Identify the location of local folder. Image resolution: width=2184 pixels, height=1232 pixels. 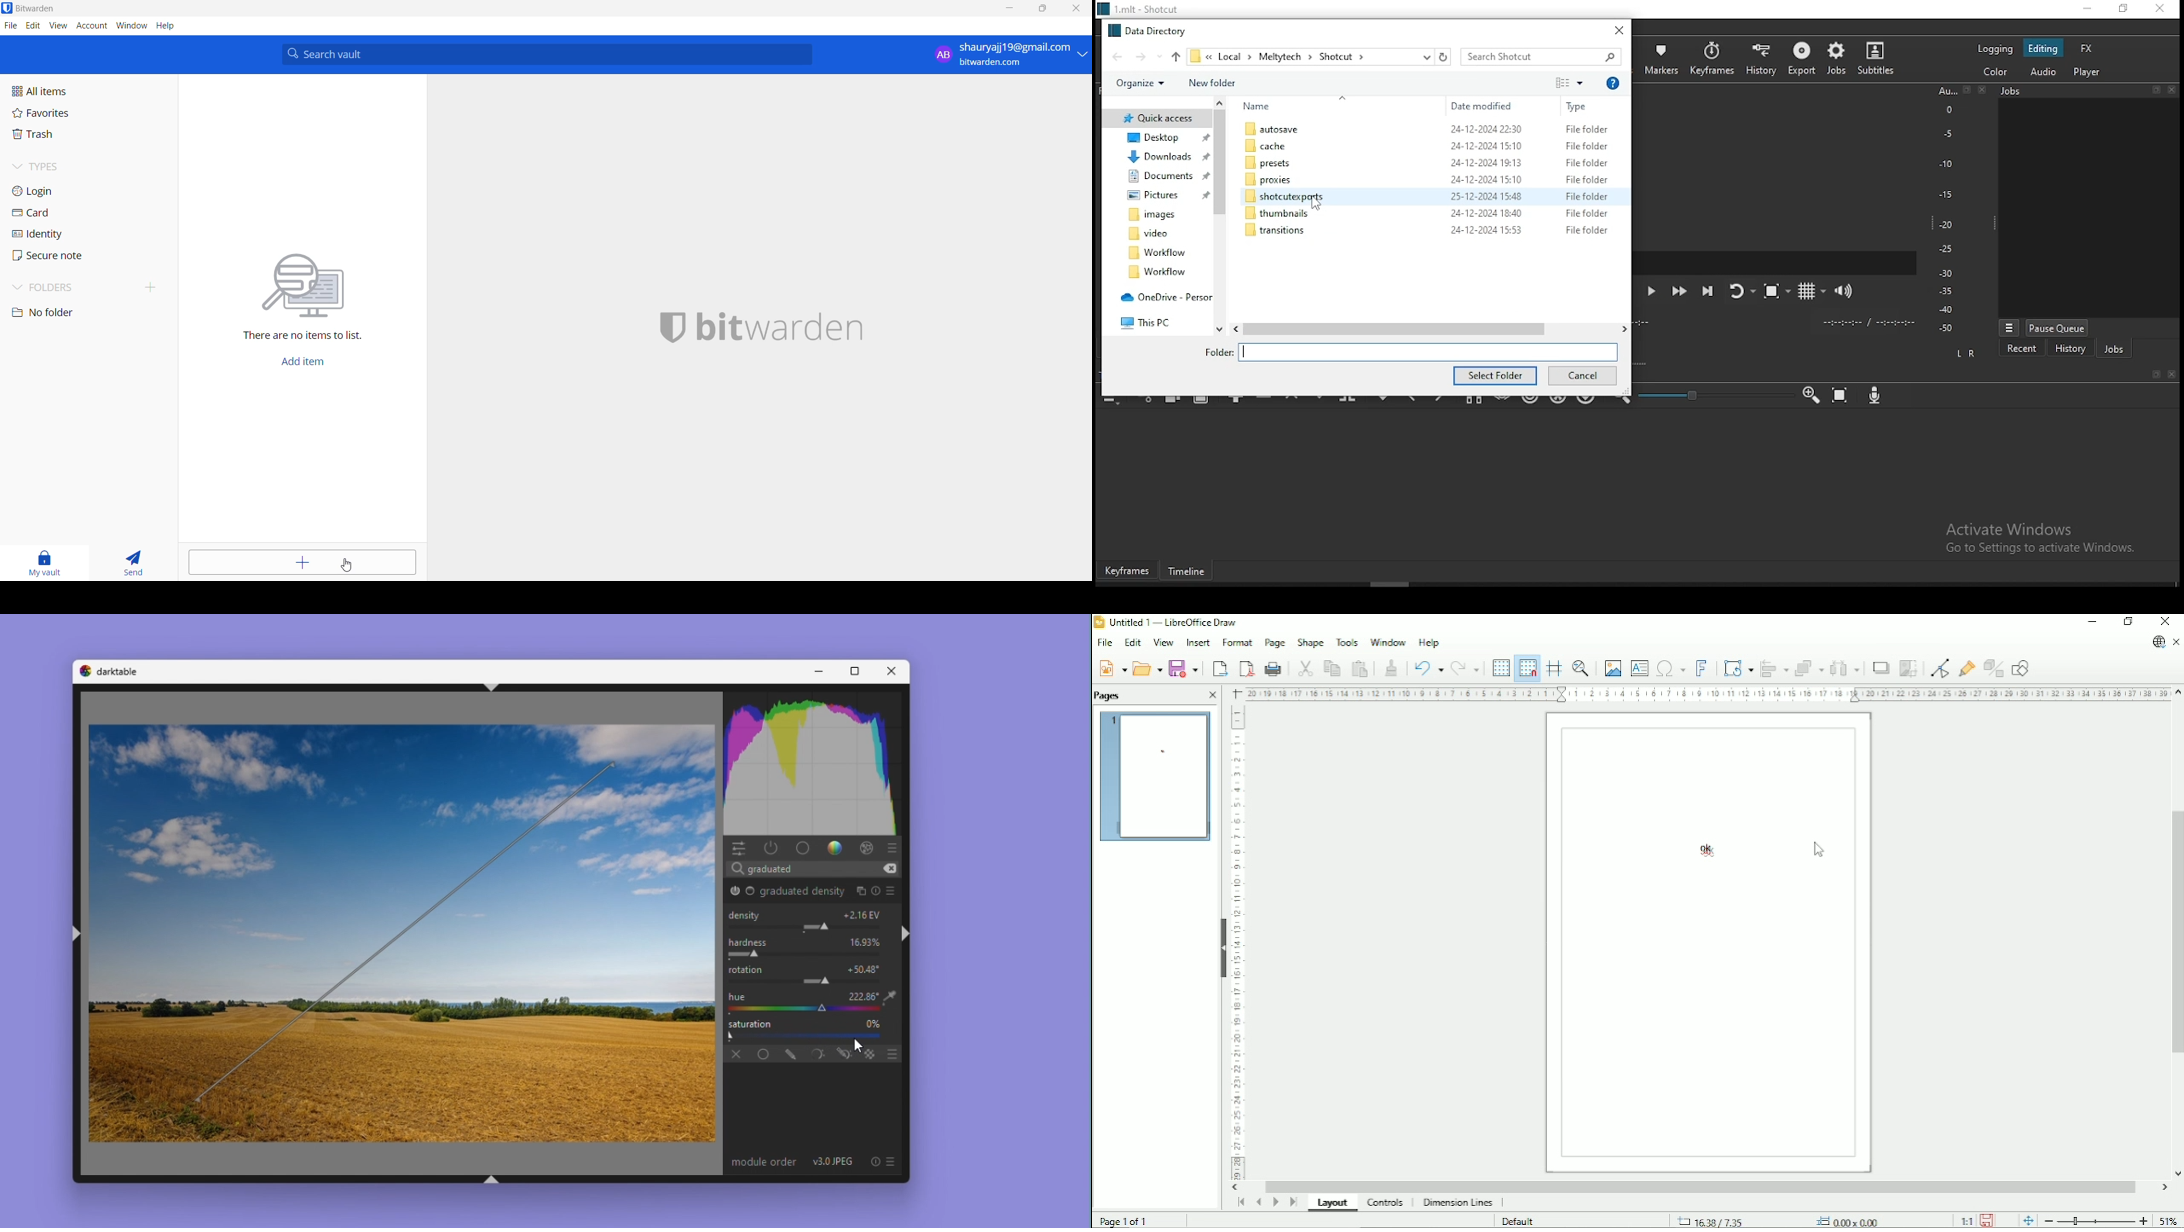
(1277, 213).